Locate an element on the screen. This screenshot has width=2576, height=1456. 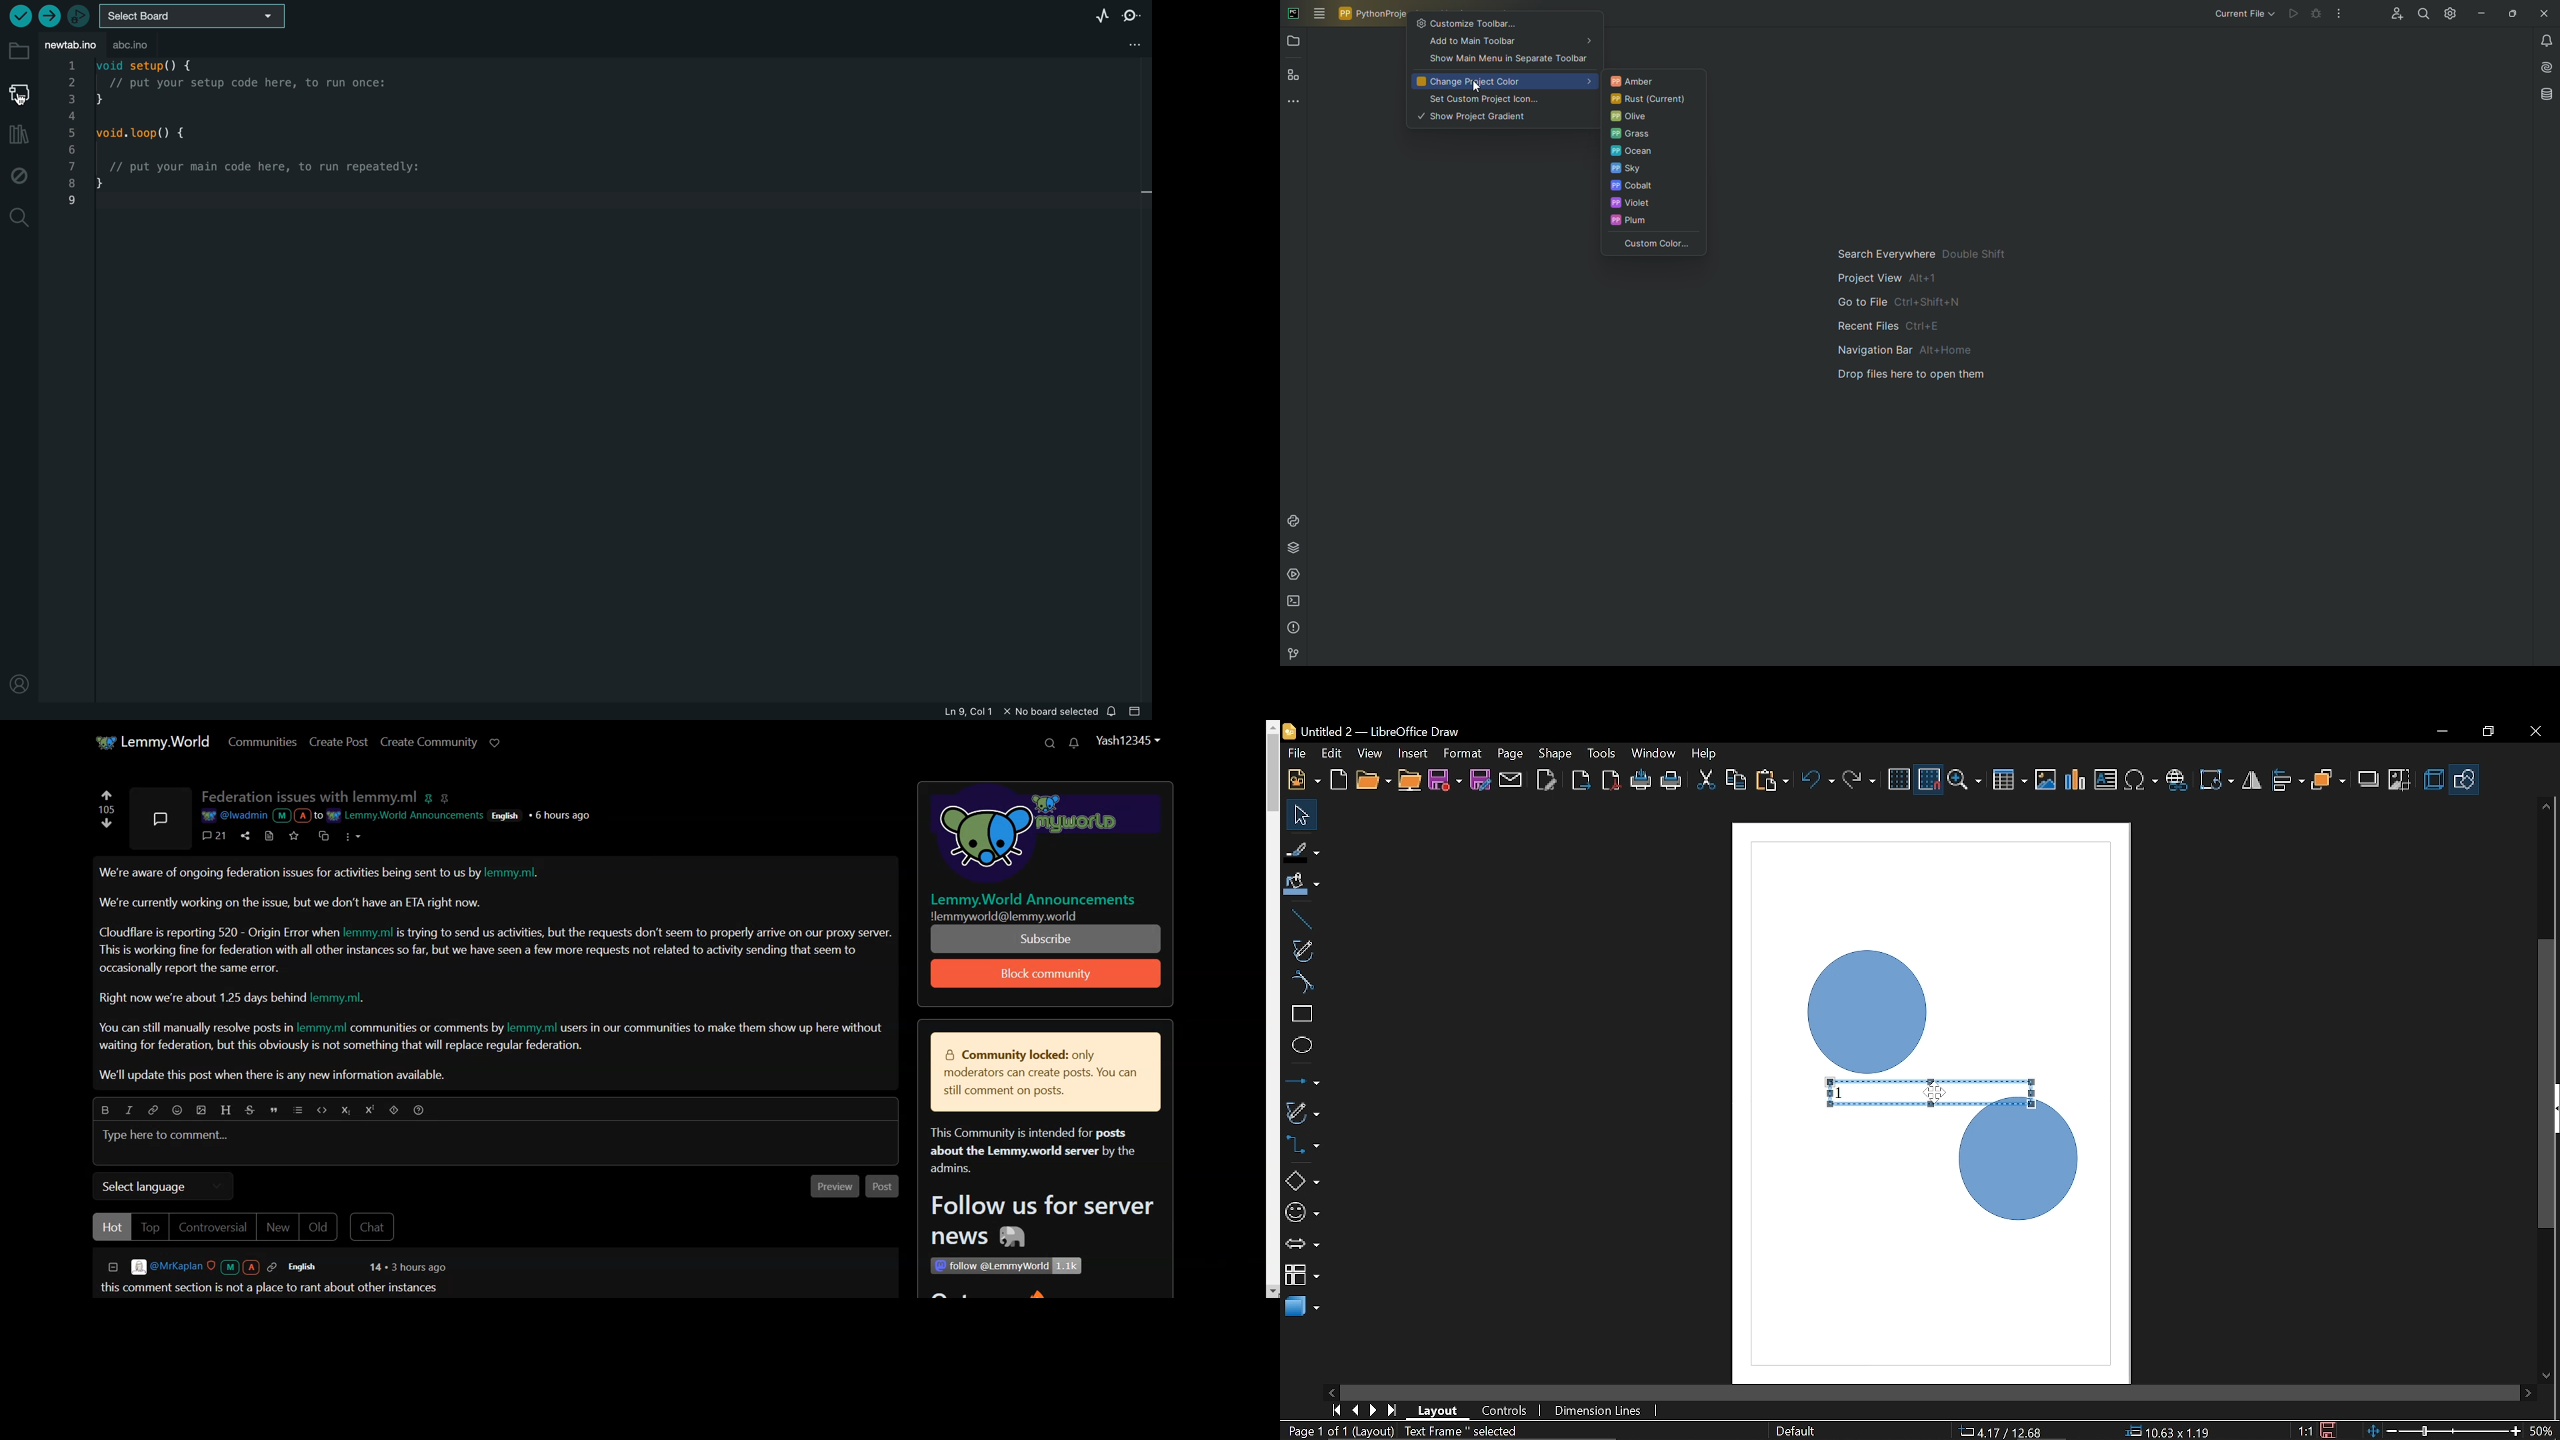
redo is located at coordinates (1859, 780).